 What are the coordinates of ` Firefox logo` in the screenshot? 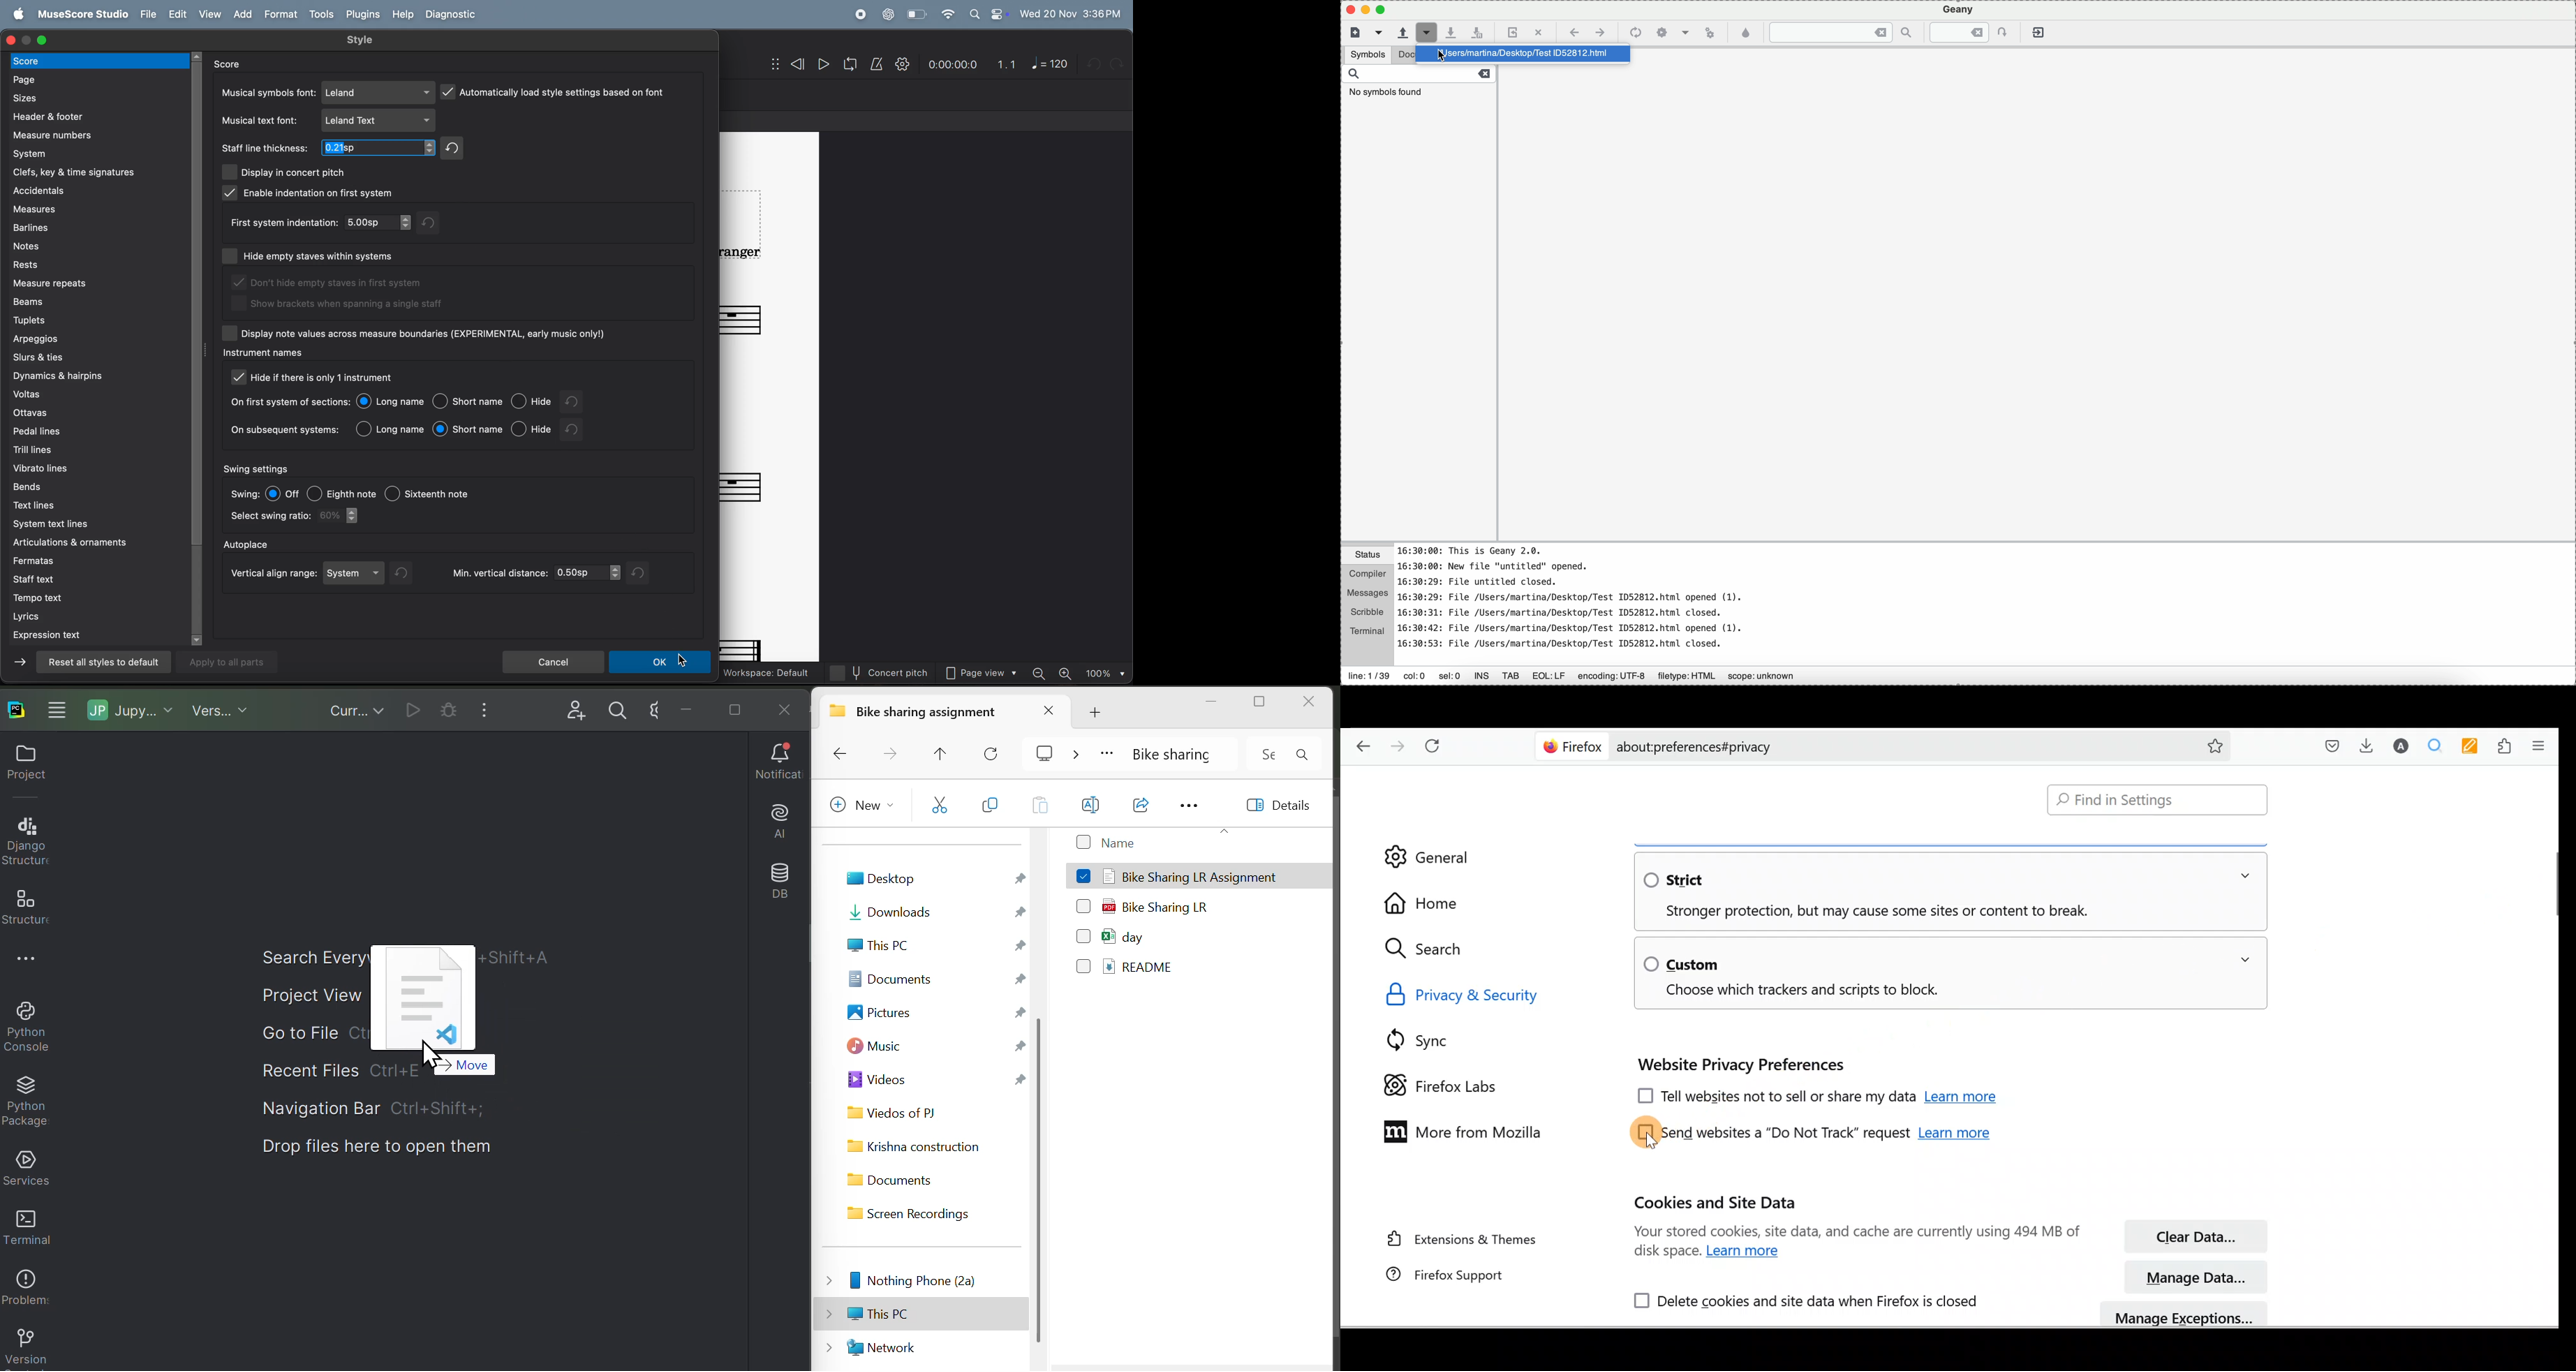 It's located at (1570, 746).